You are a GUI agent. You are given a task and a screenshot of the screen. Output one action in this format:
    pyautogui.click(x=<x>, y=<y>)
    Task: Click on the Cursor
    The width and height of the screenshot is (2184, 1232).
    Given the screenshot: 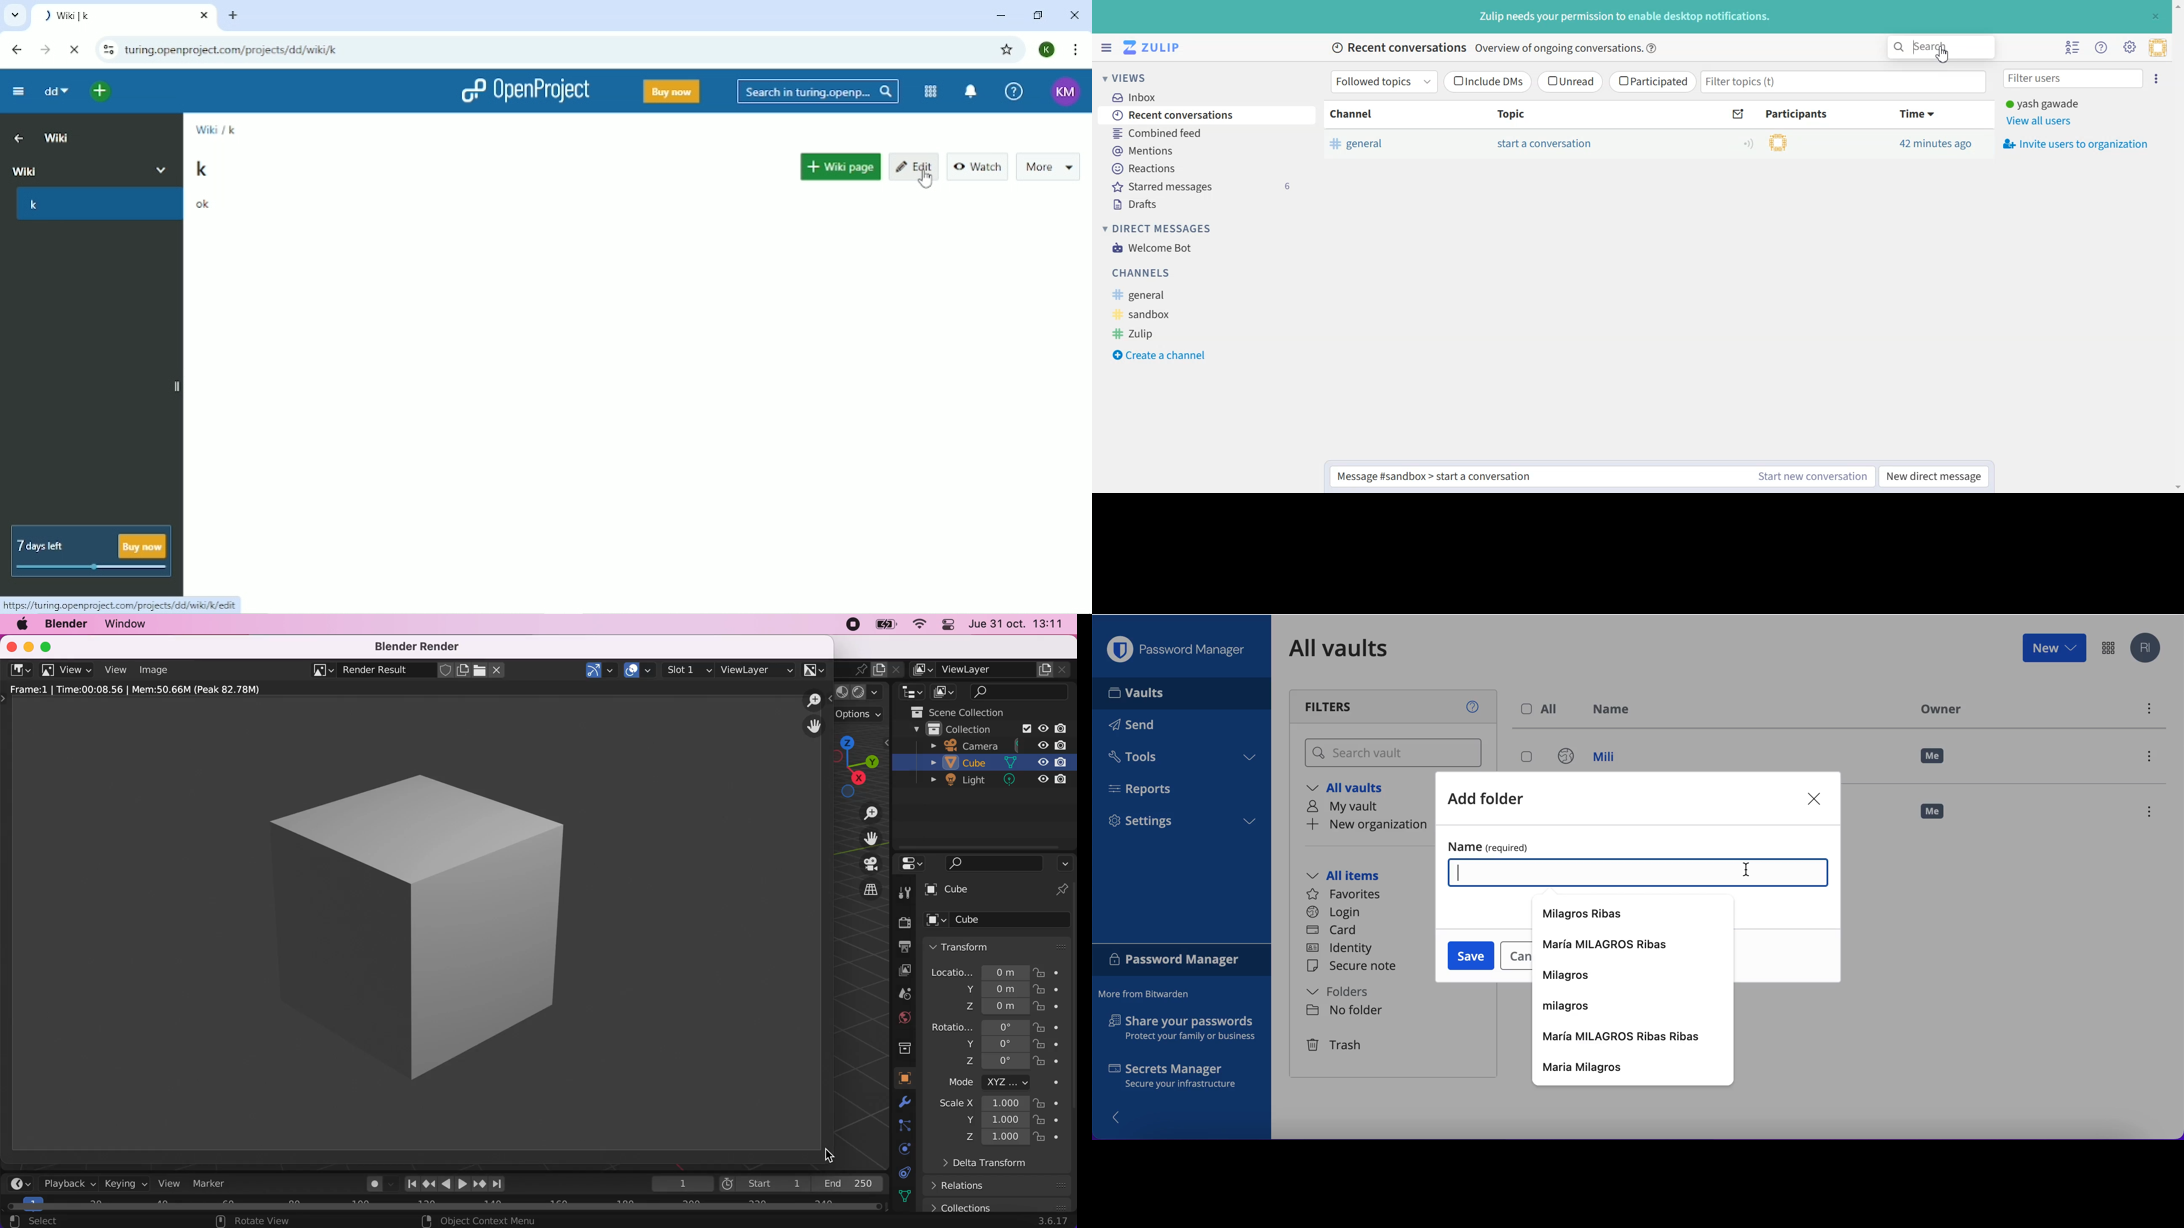 What is the action you would take?
    pyautogui.click(x=1942, y=54)
    